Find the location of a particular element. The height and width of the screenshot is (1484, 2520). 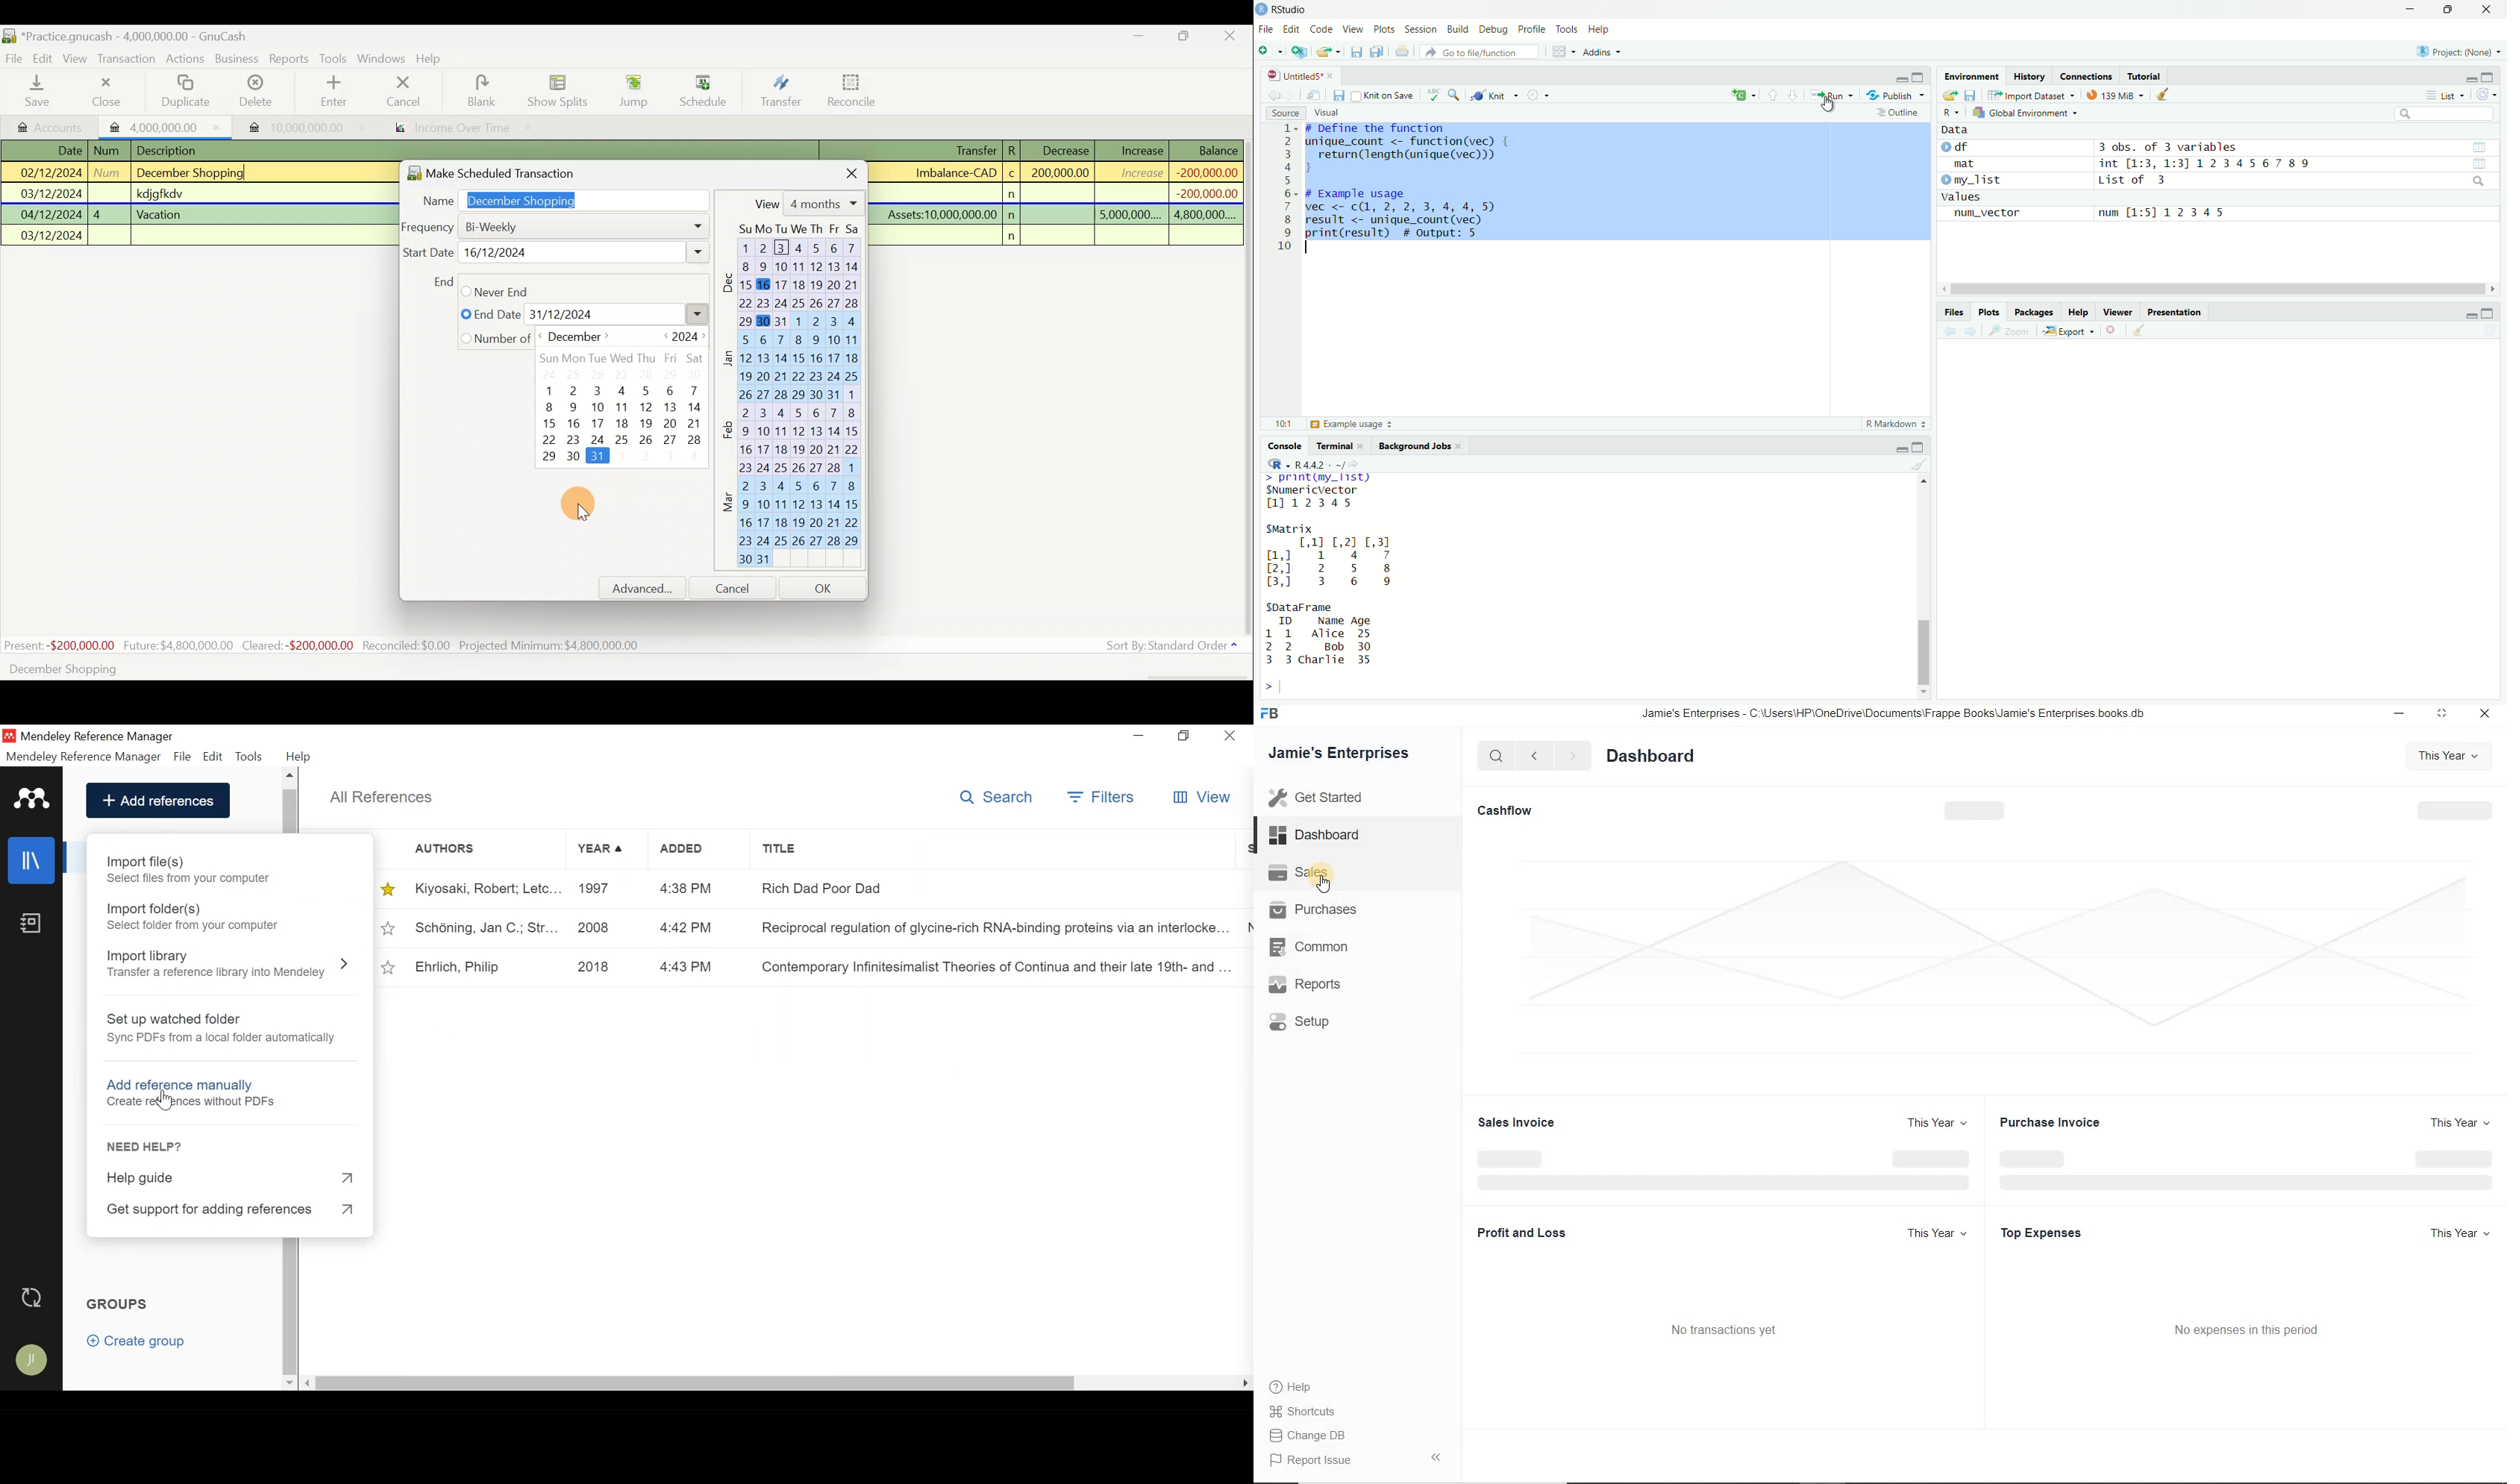

Added is located at coordinates (699, 851).